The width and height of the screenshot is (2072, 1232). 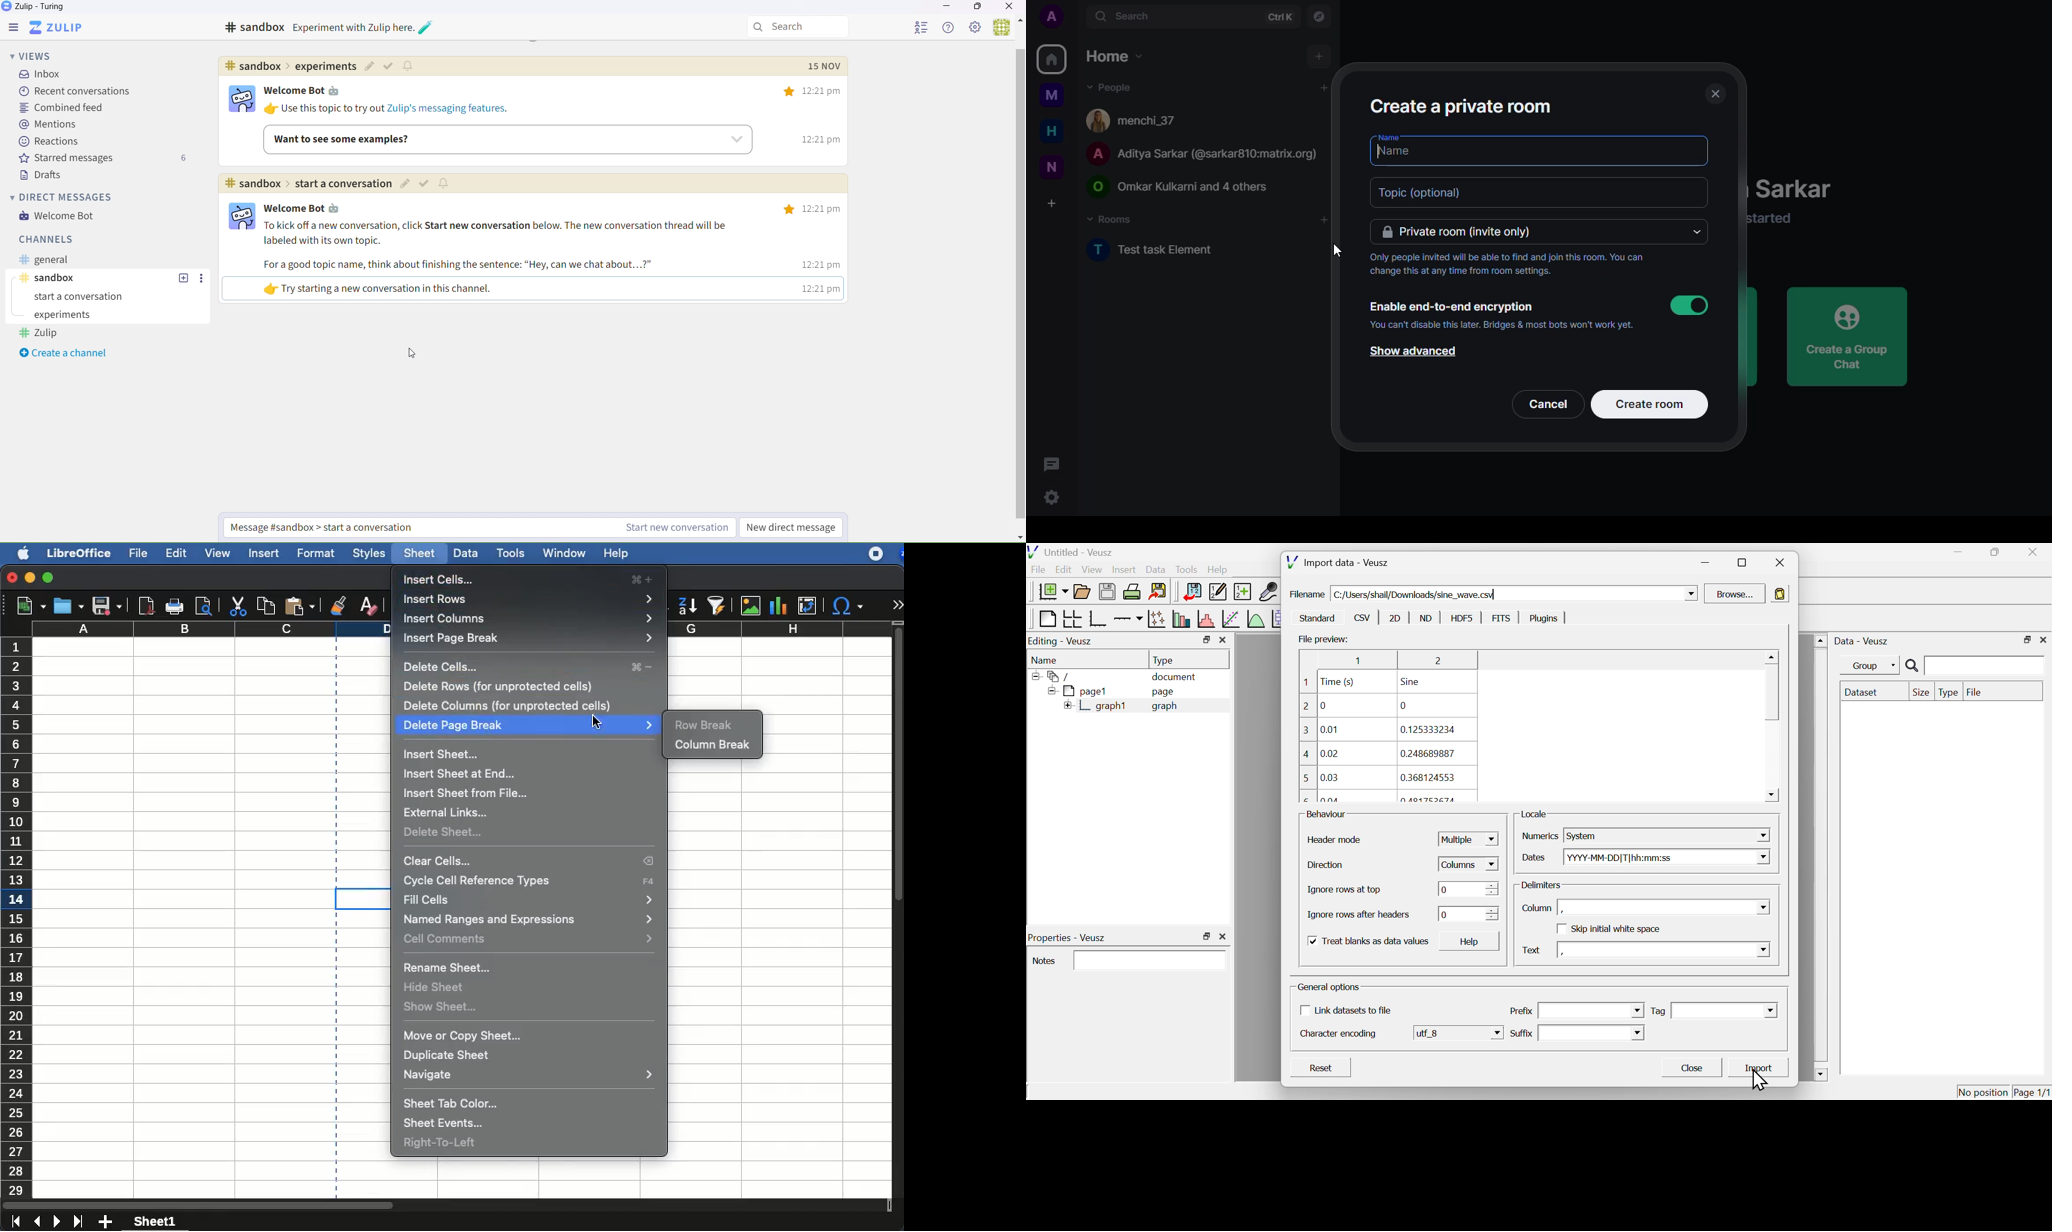 What do you see at coordinates (506, 139) in the screenshot?
I see `Want to see some example` at bounding box center [506, 139].